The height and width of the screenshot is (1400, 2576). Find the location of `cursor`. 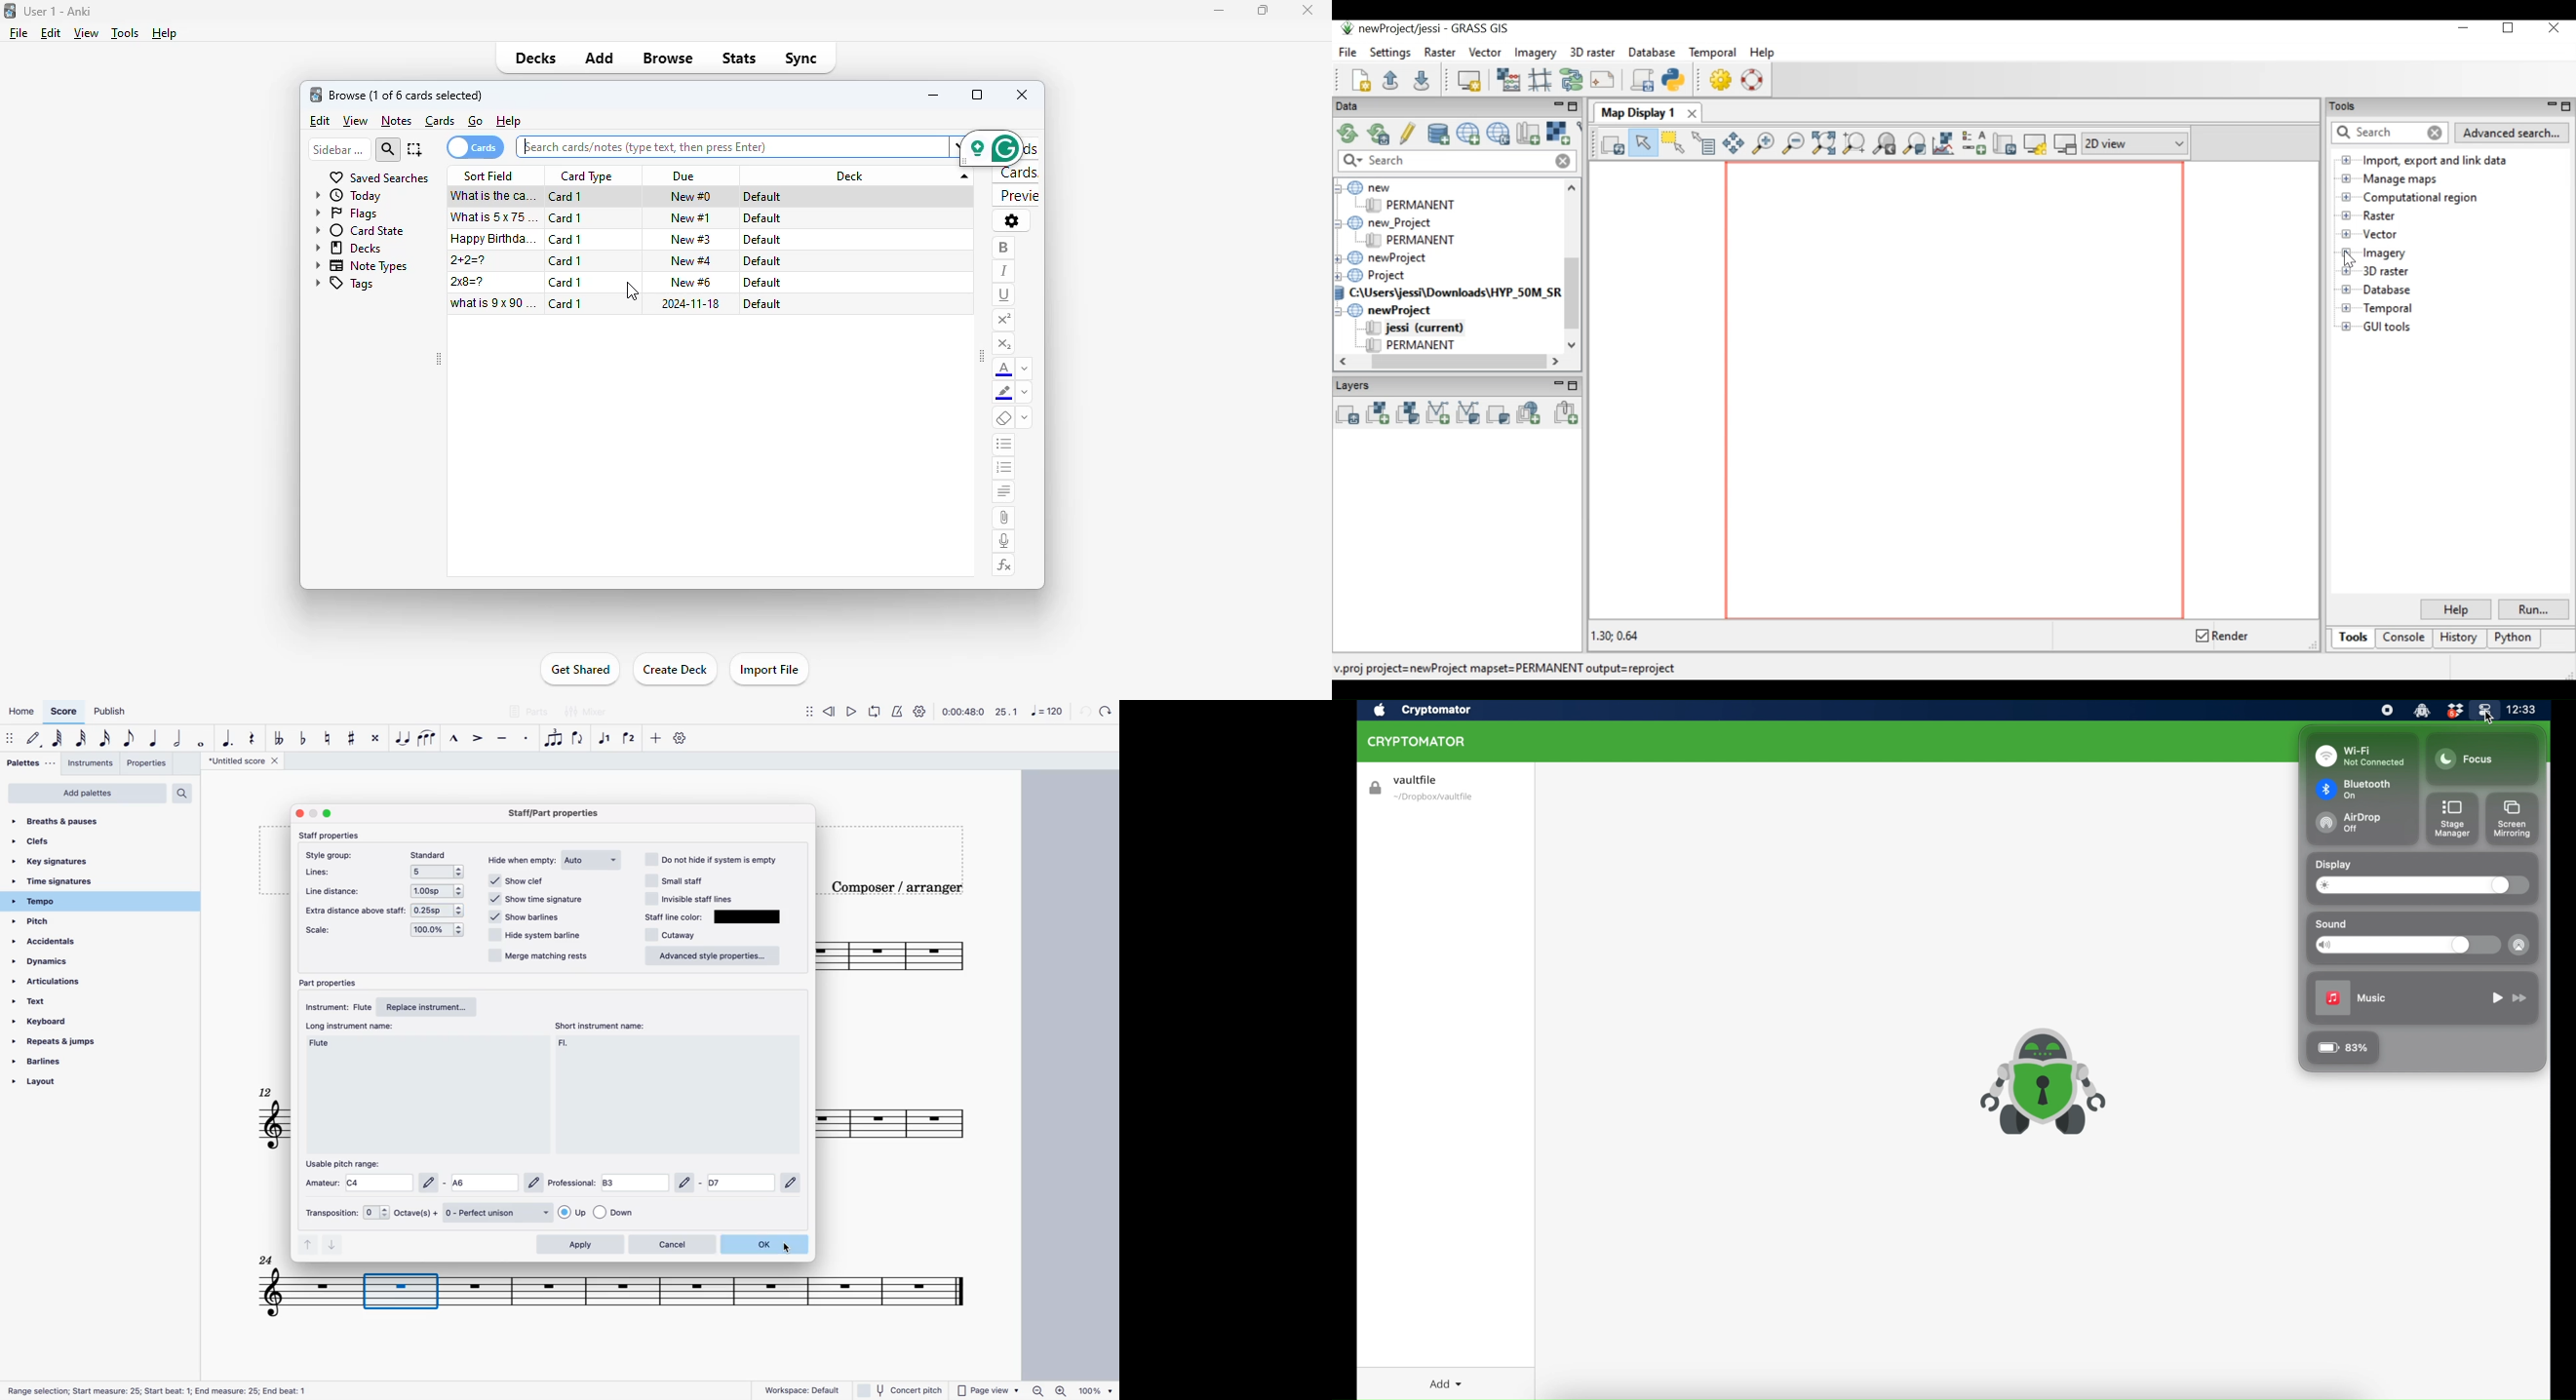

cursor is located at coordinates (632, 291).